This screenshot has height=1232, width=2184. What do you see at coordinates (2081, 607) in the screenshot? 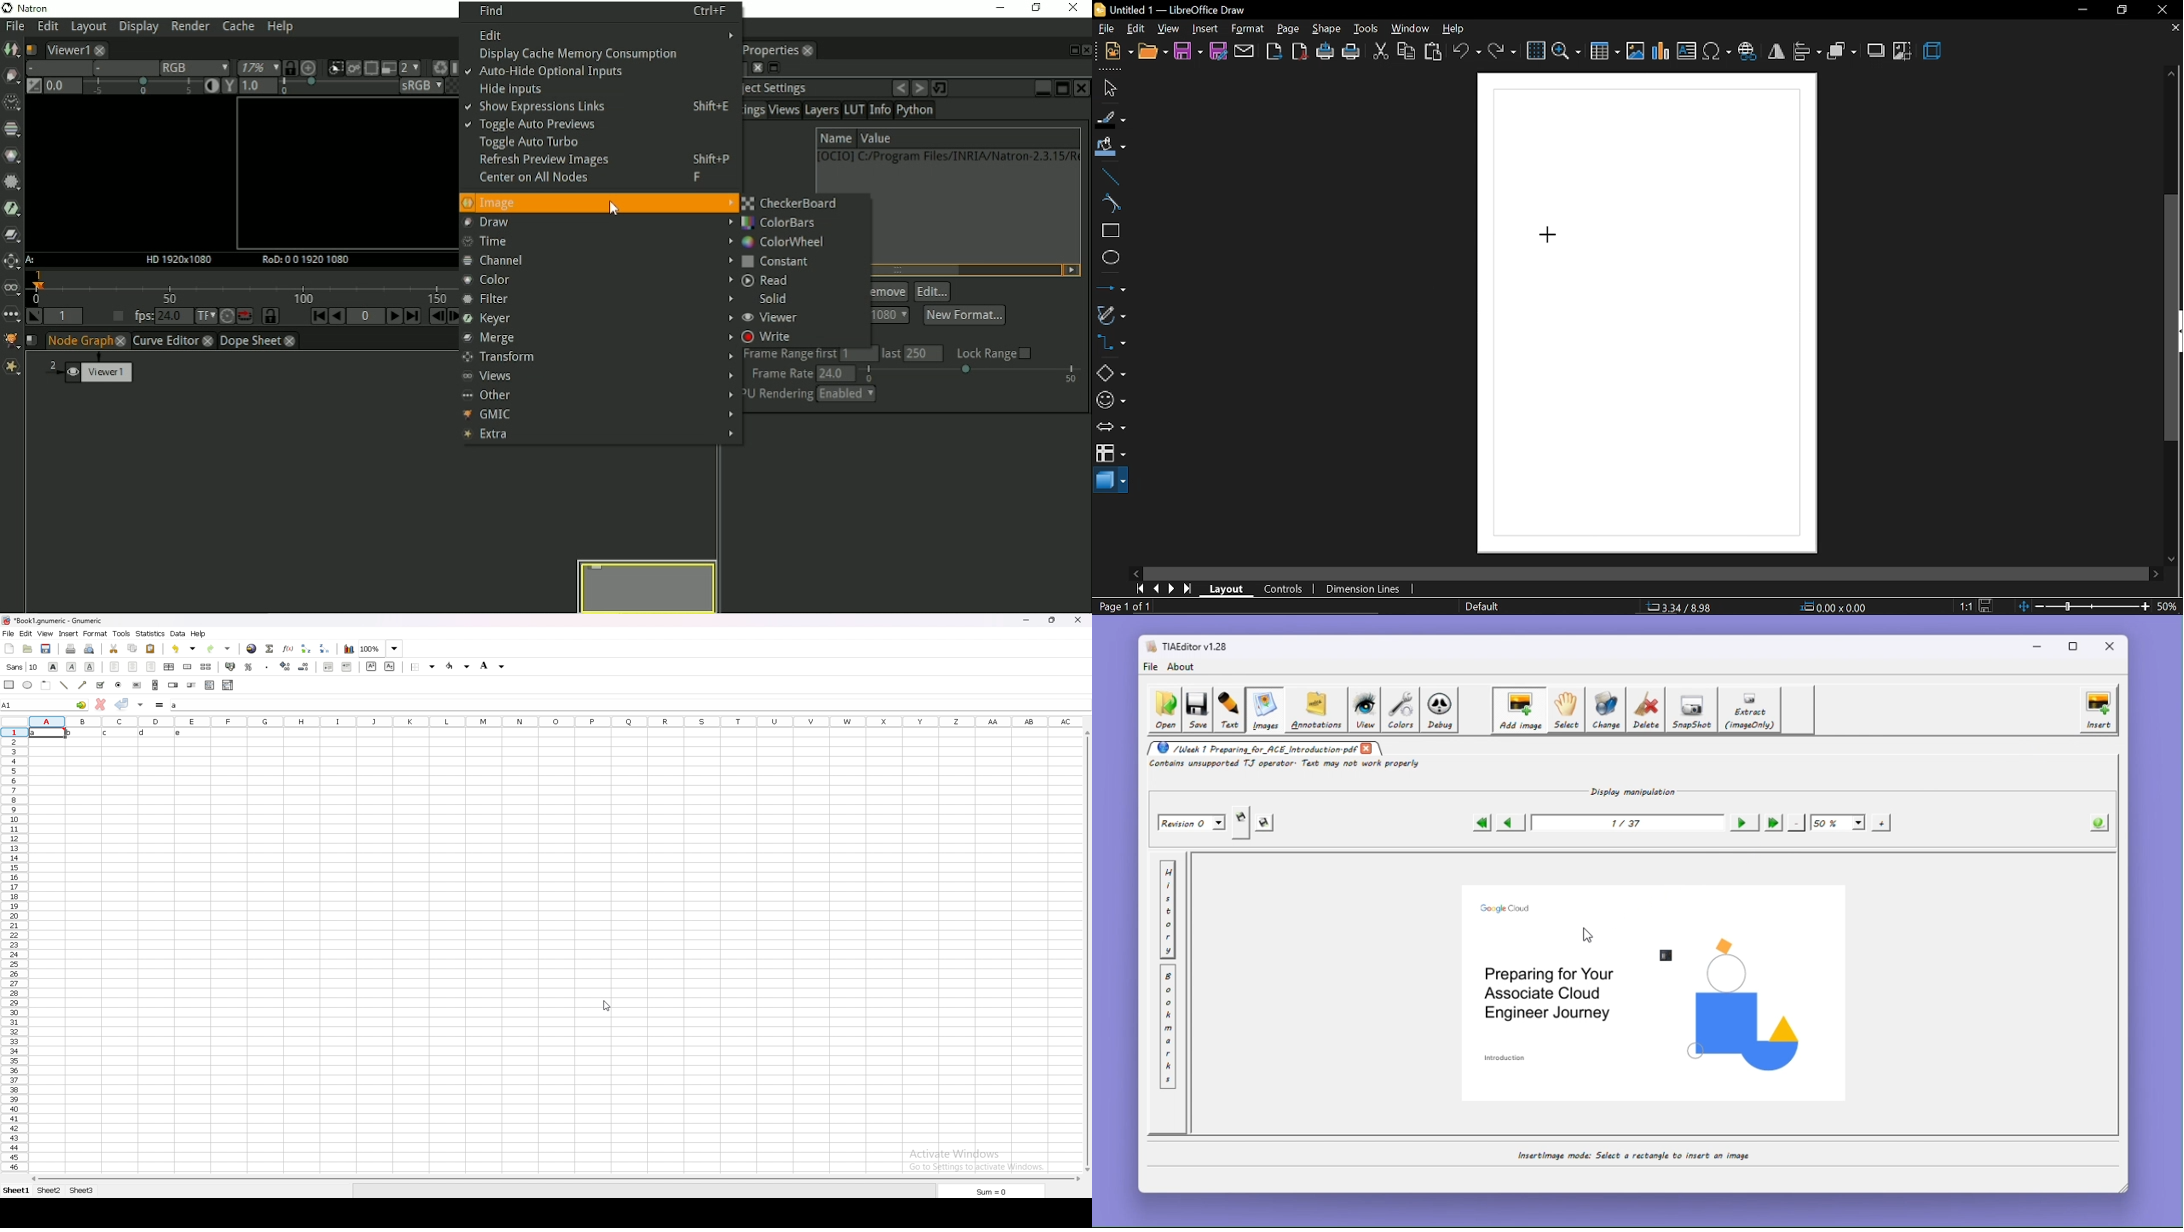
I see `change zoom` at bounding box center [2081, 607].